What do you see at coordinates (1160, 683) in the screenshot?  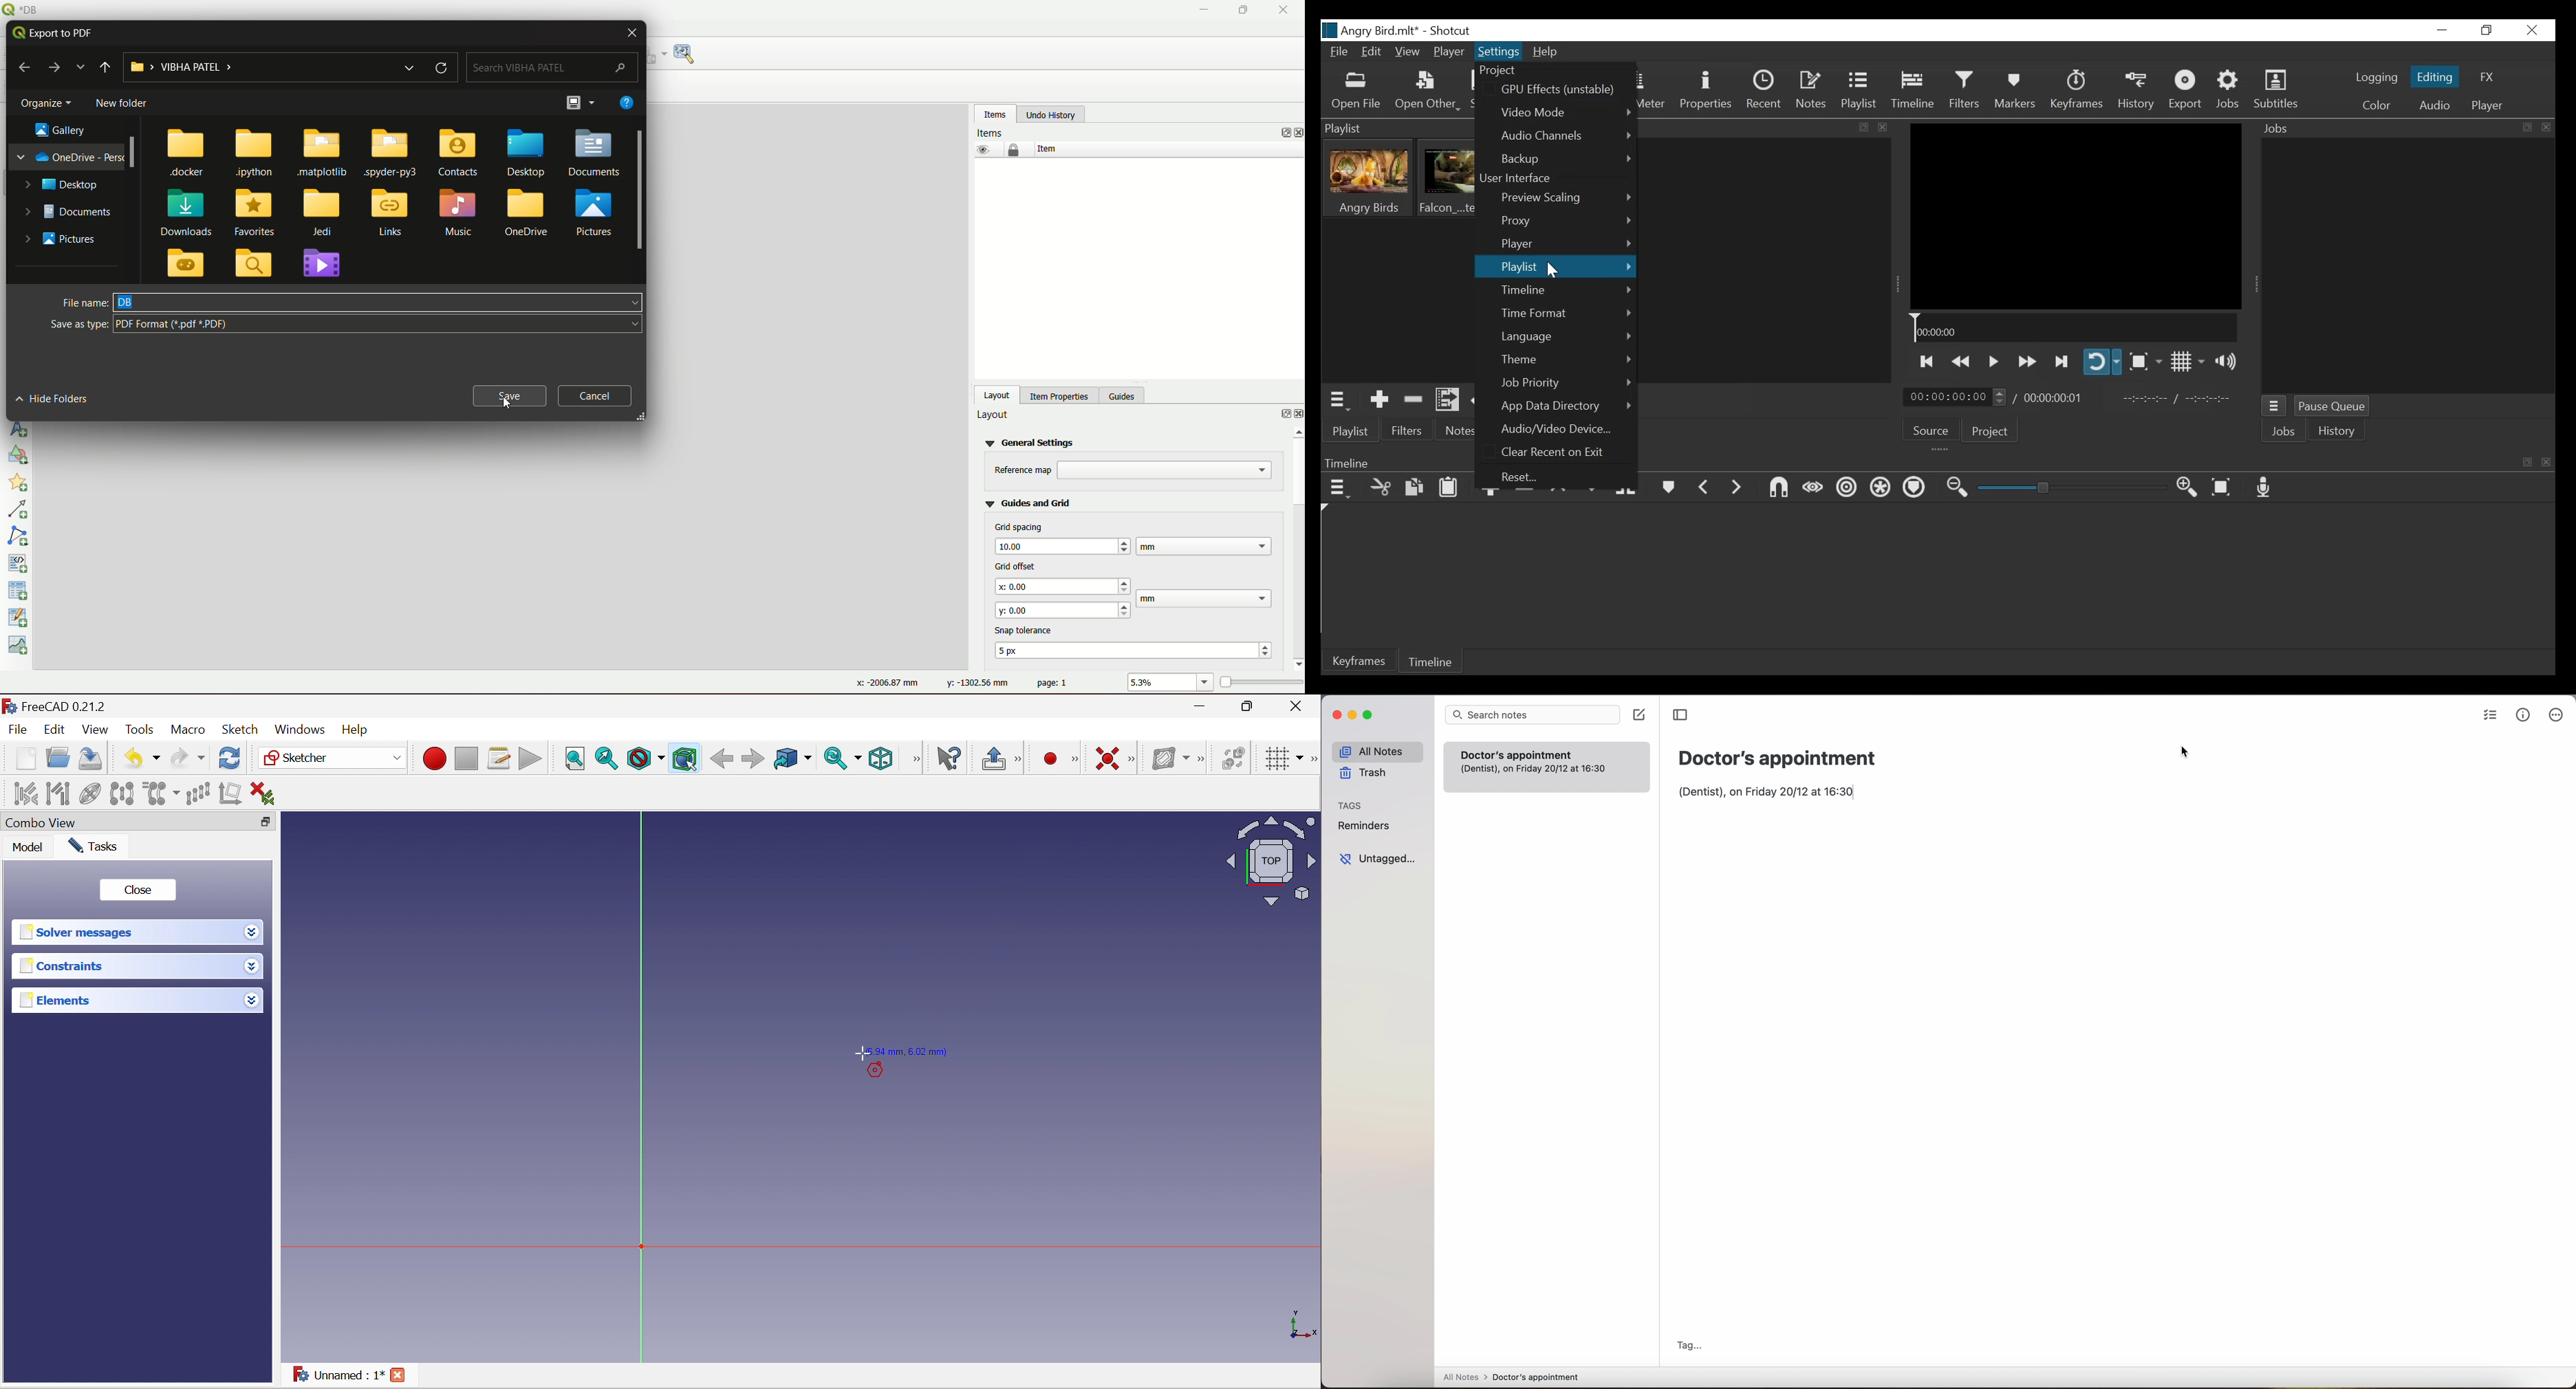 I see `value` at bounding box center [1160, 683].